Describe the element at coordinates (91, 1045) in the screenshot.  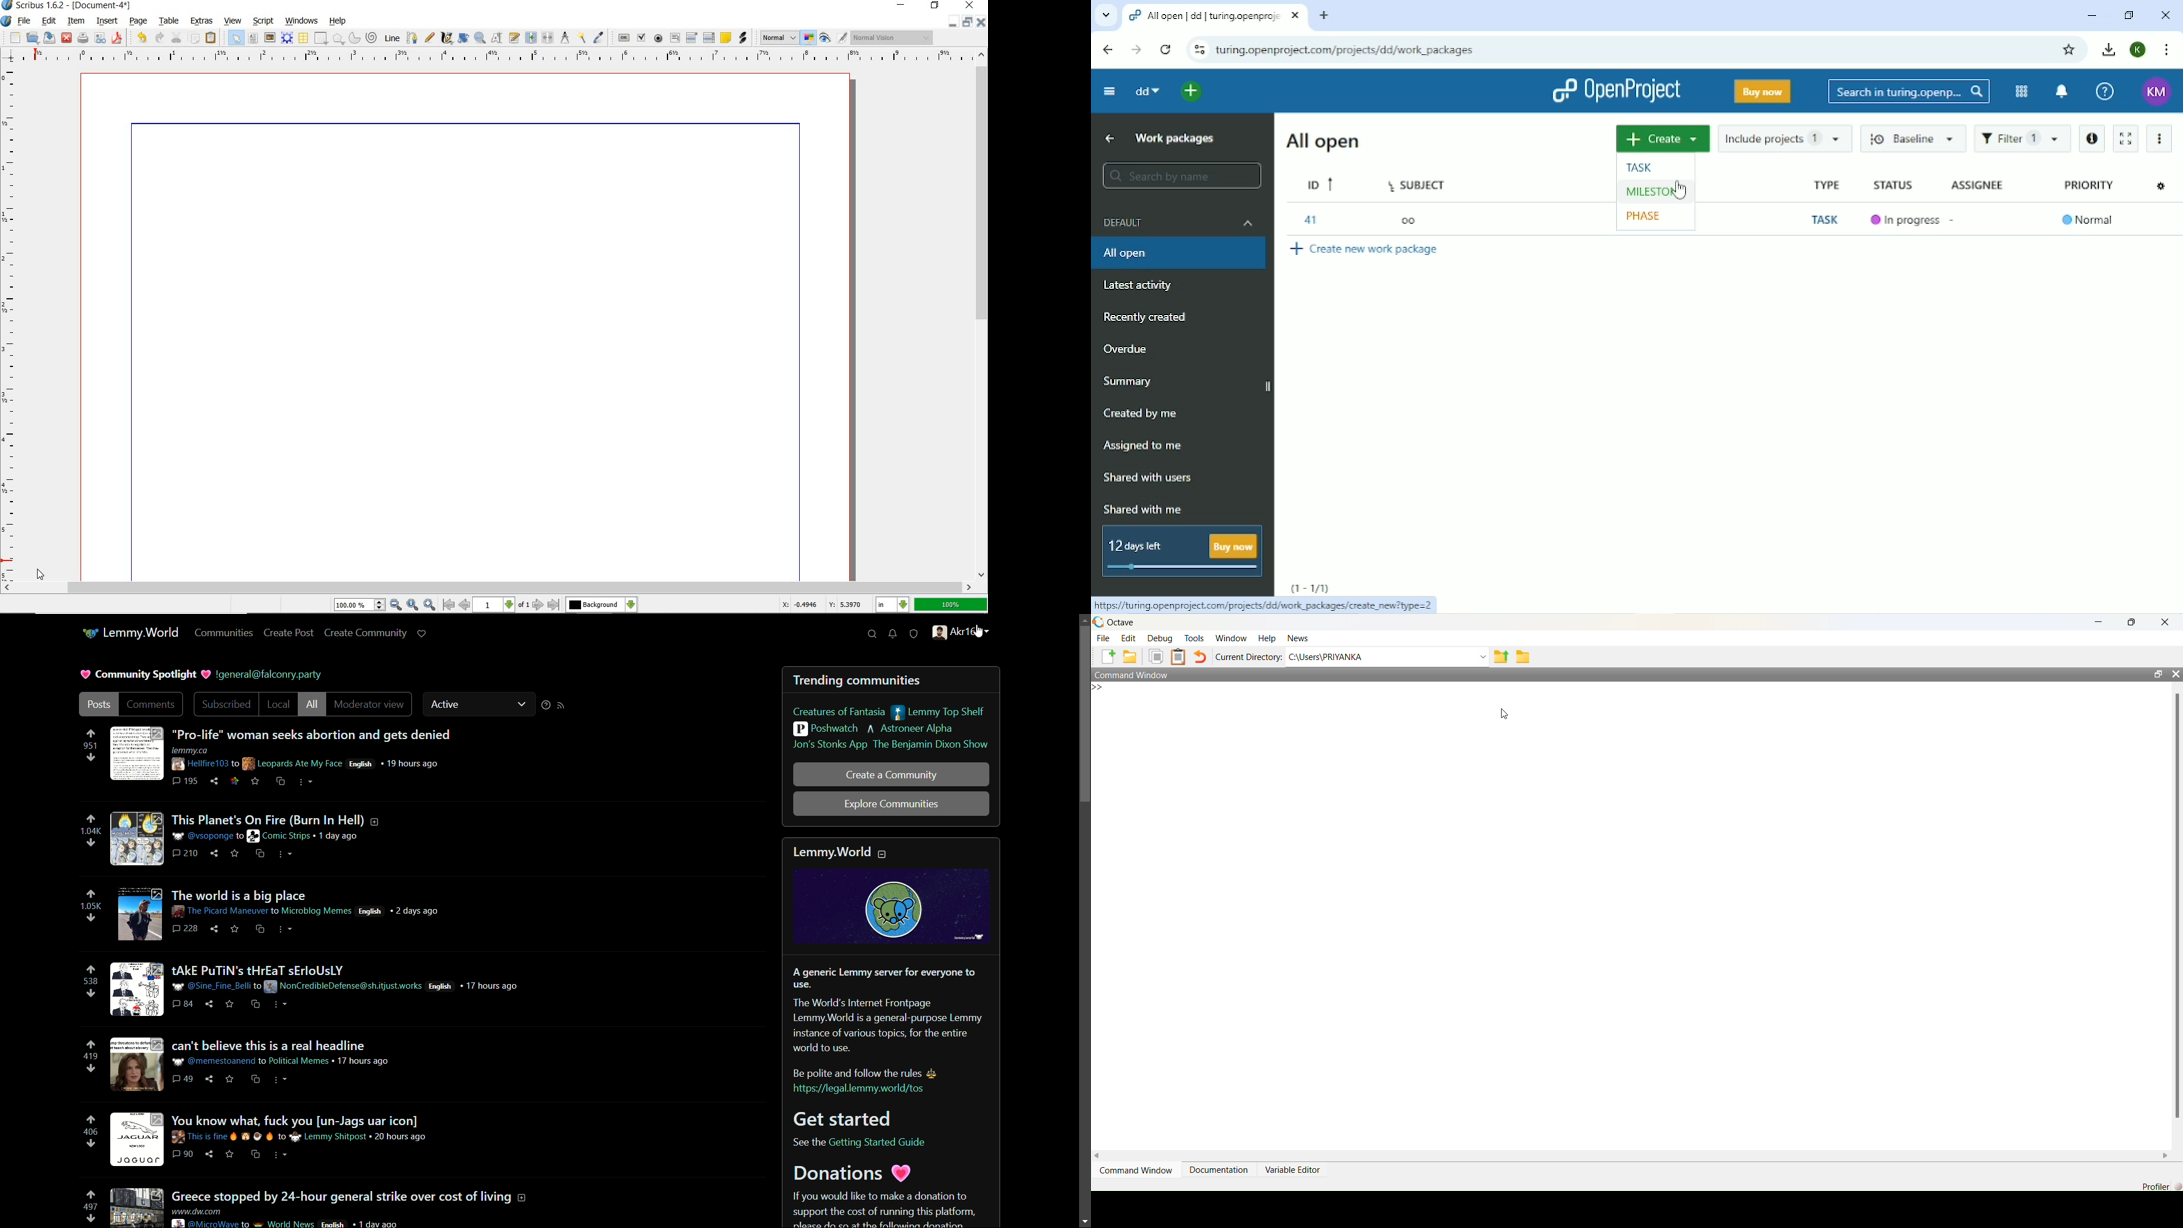
I see `upvote` at that location.